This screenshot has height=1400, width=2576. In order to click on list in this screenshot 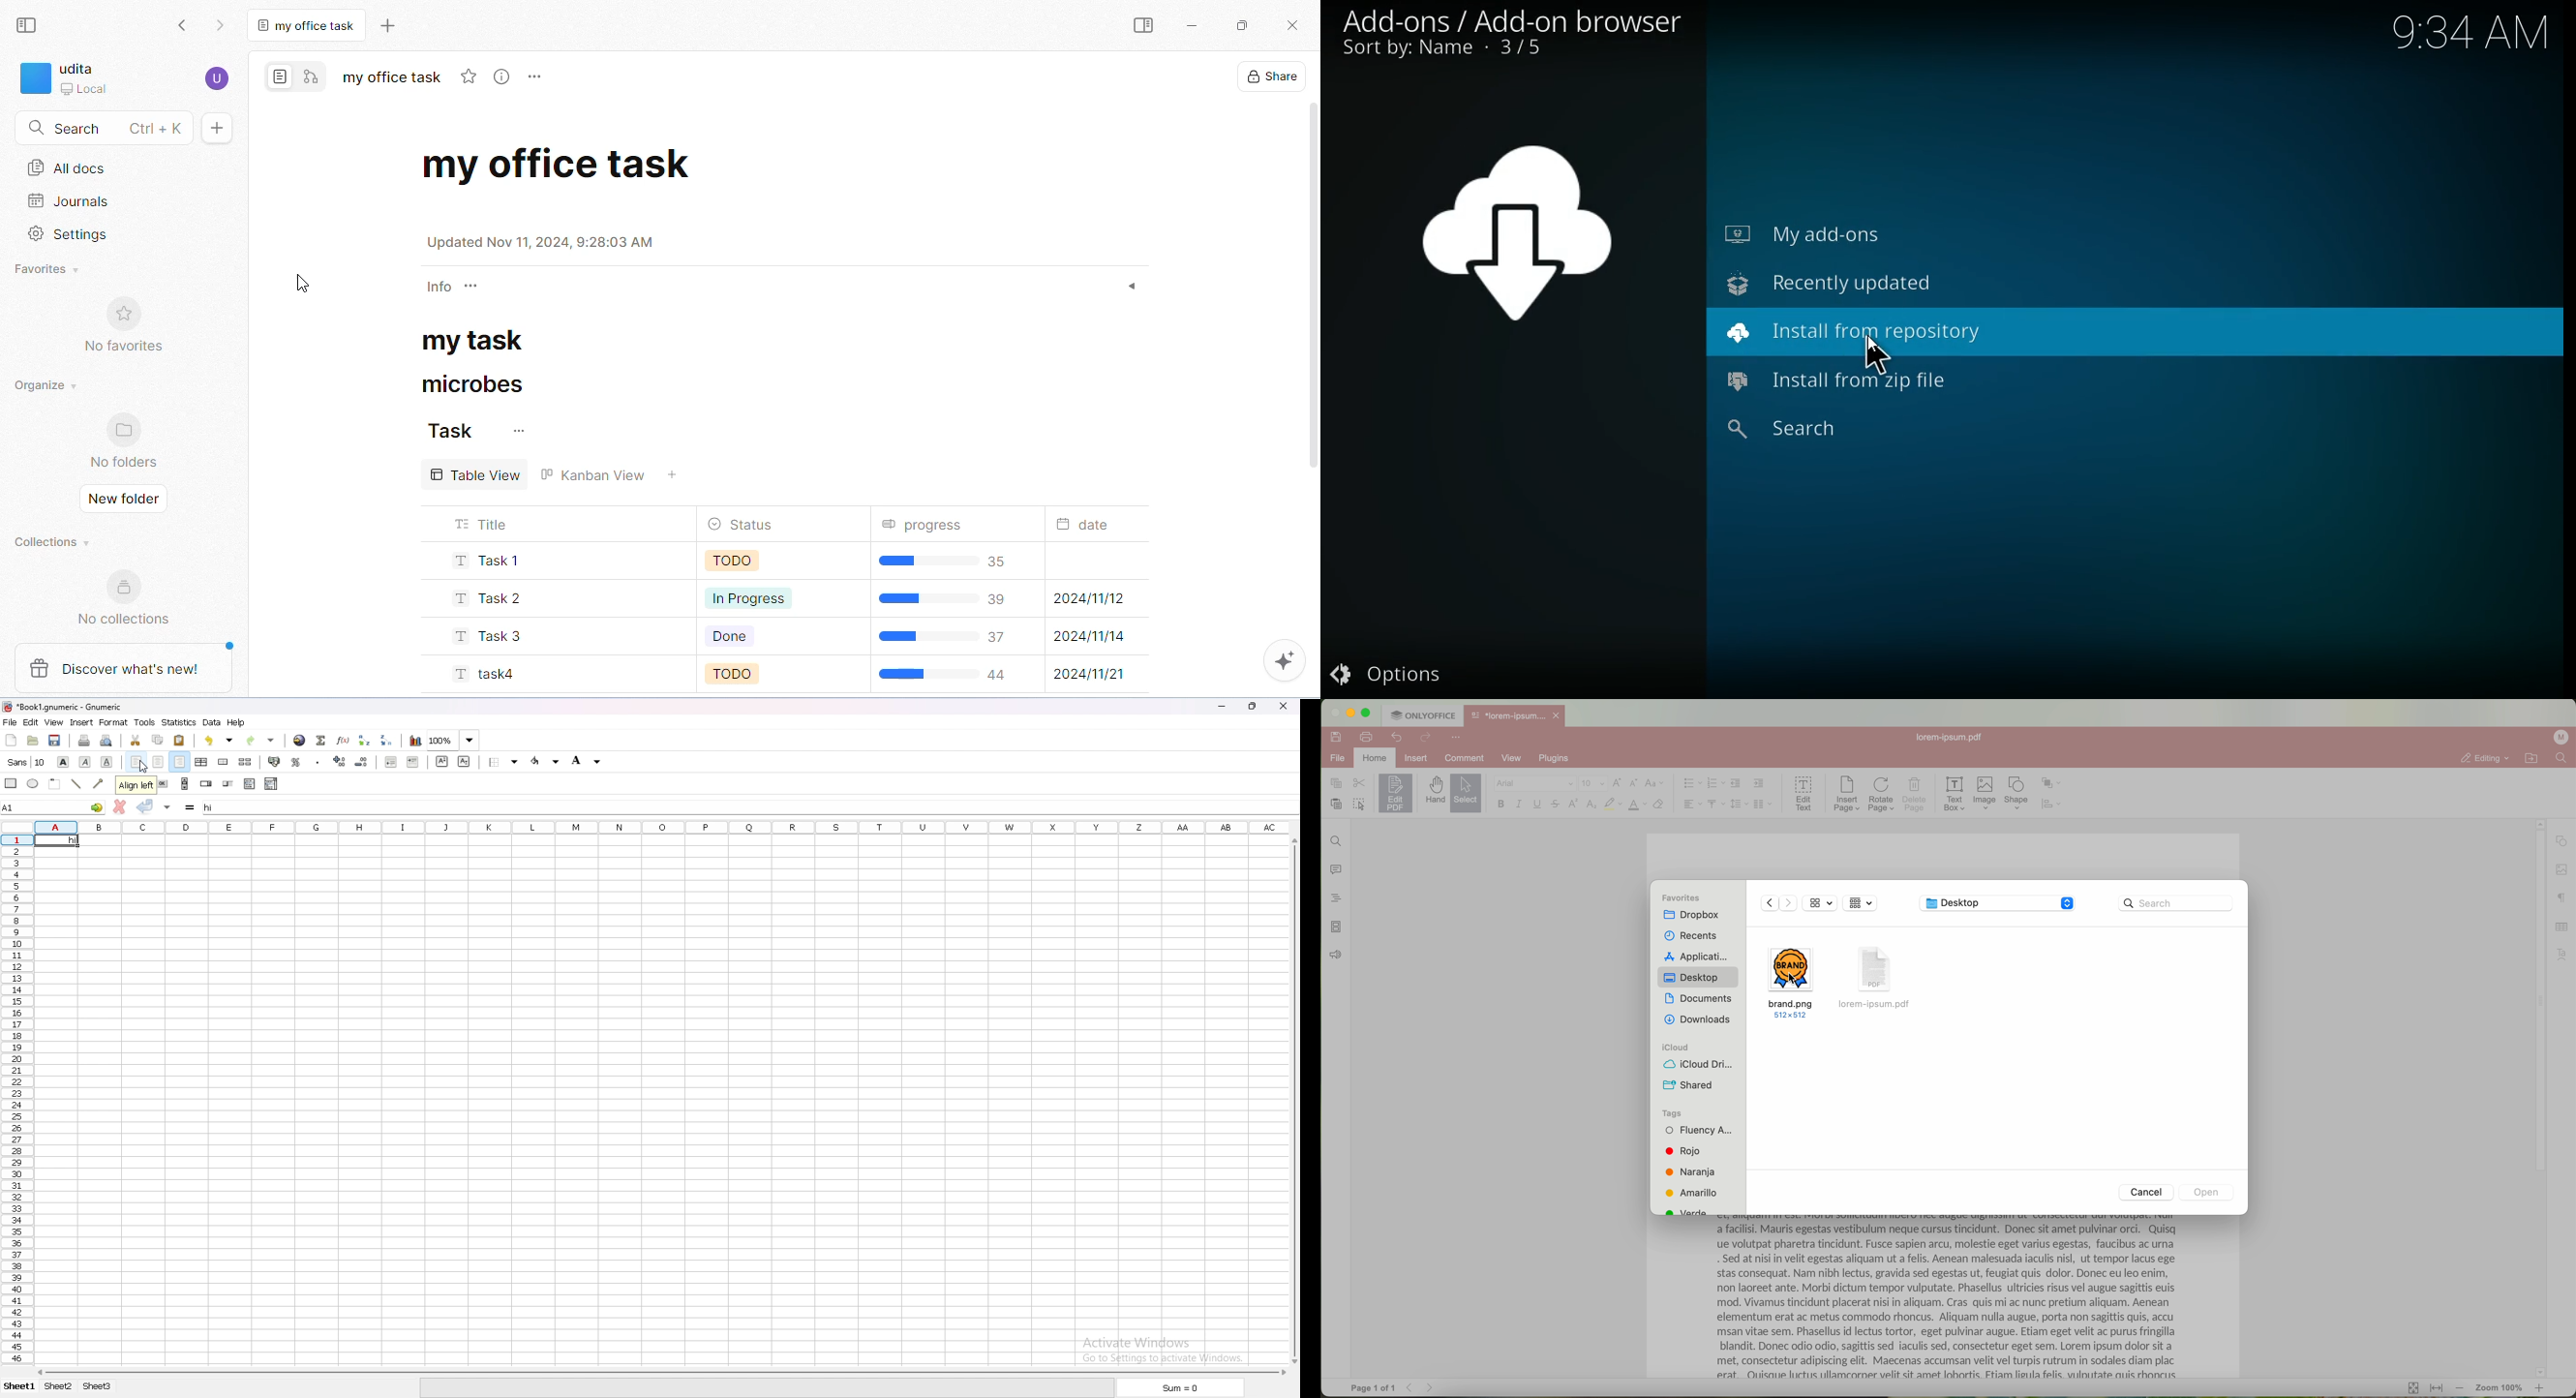, I will do `click(250, 784)`.